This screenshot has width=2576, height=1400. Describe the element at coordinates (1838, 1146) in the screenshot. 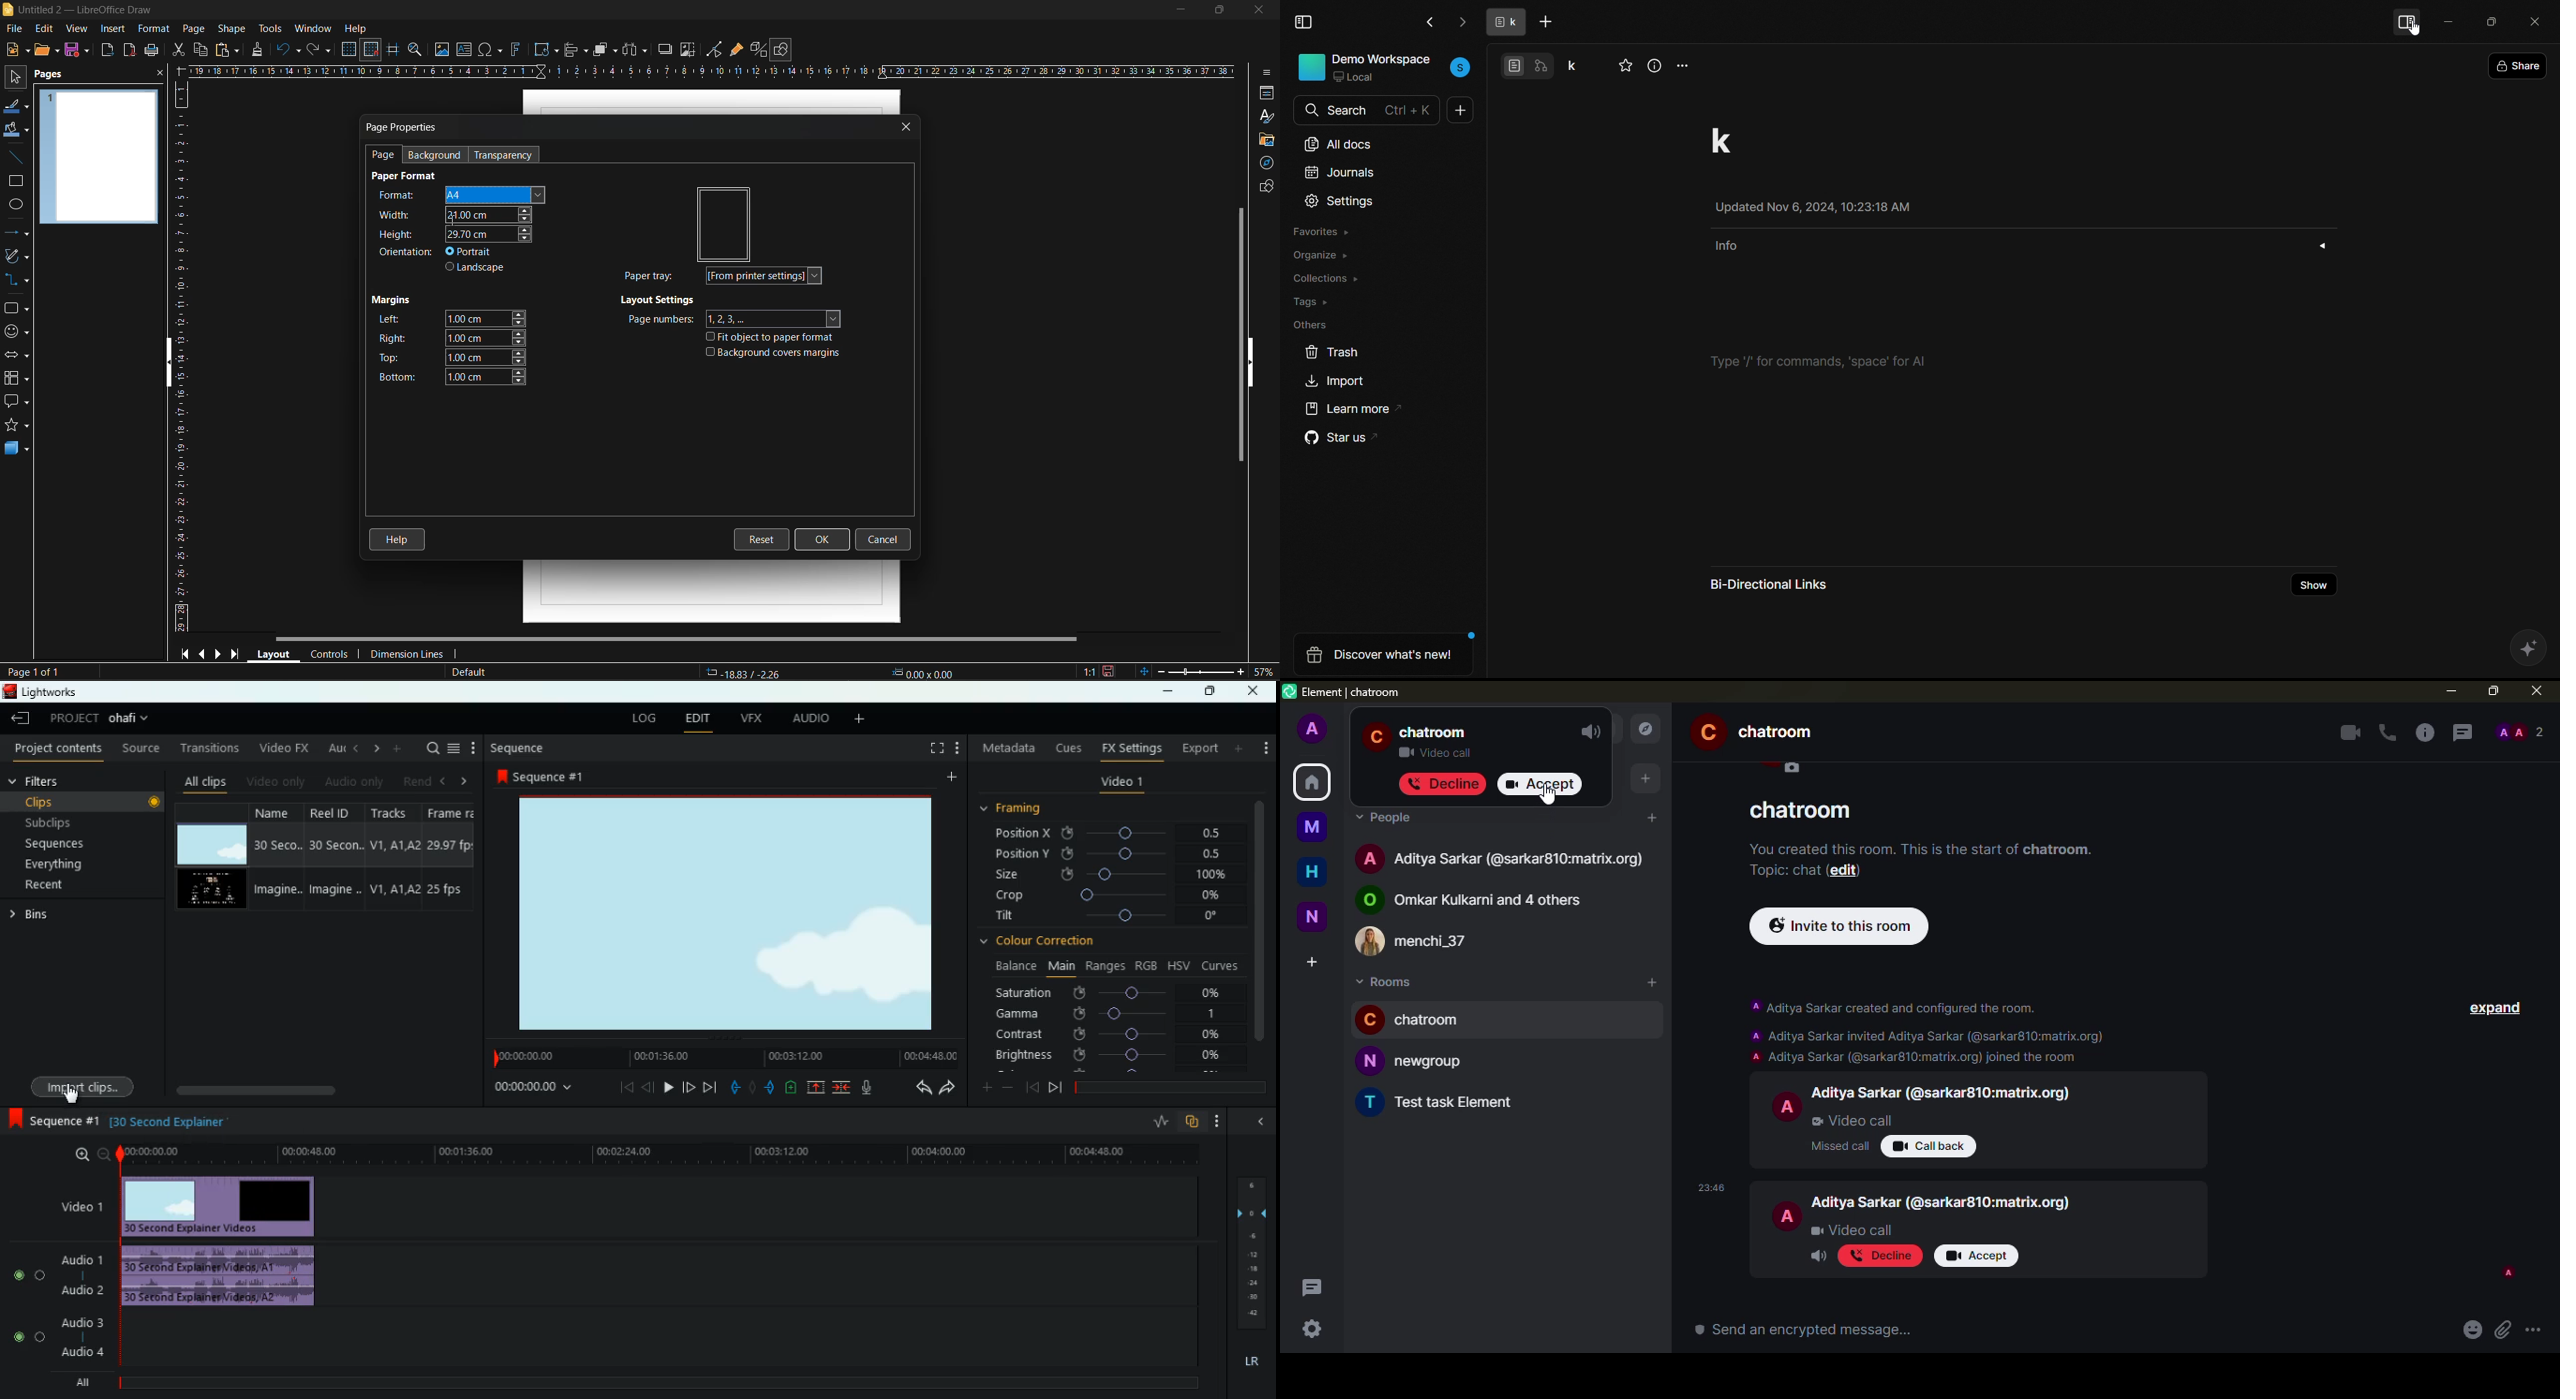

I see `missed call` at that location.